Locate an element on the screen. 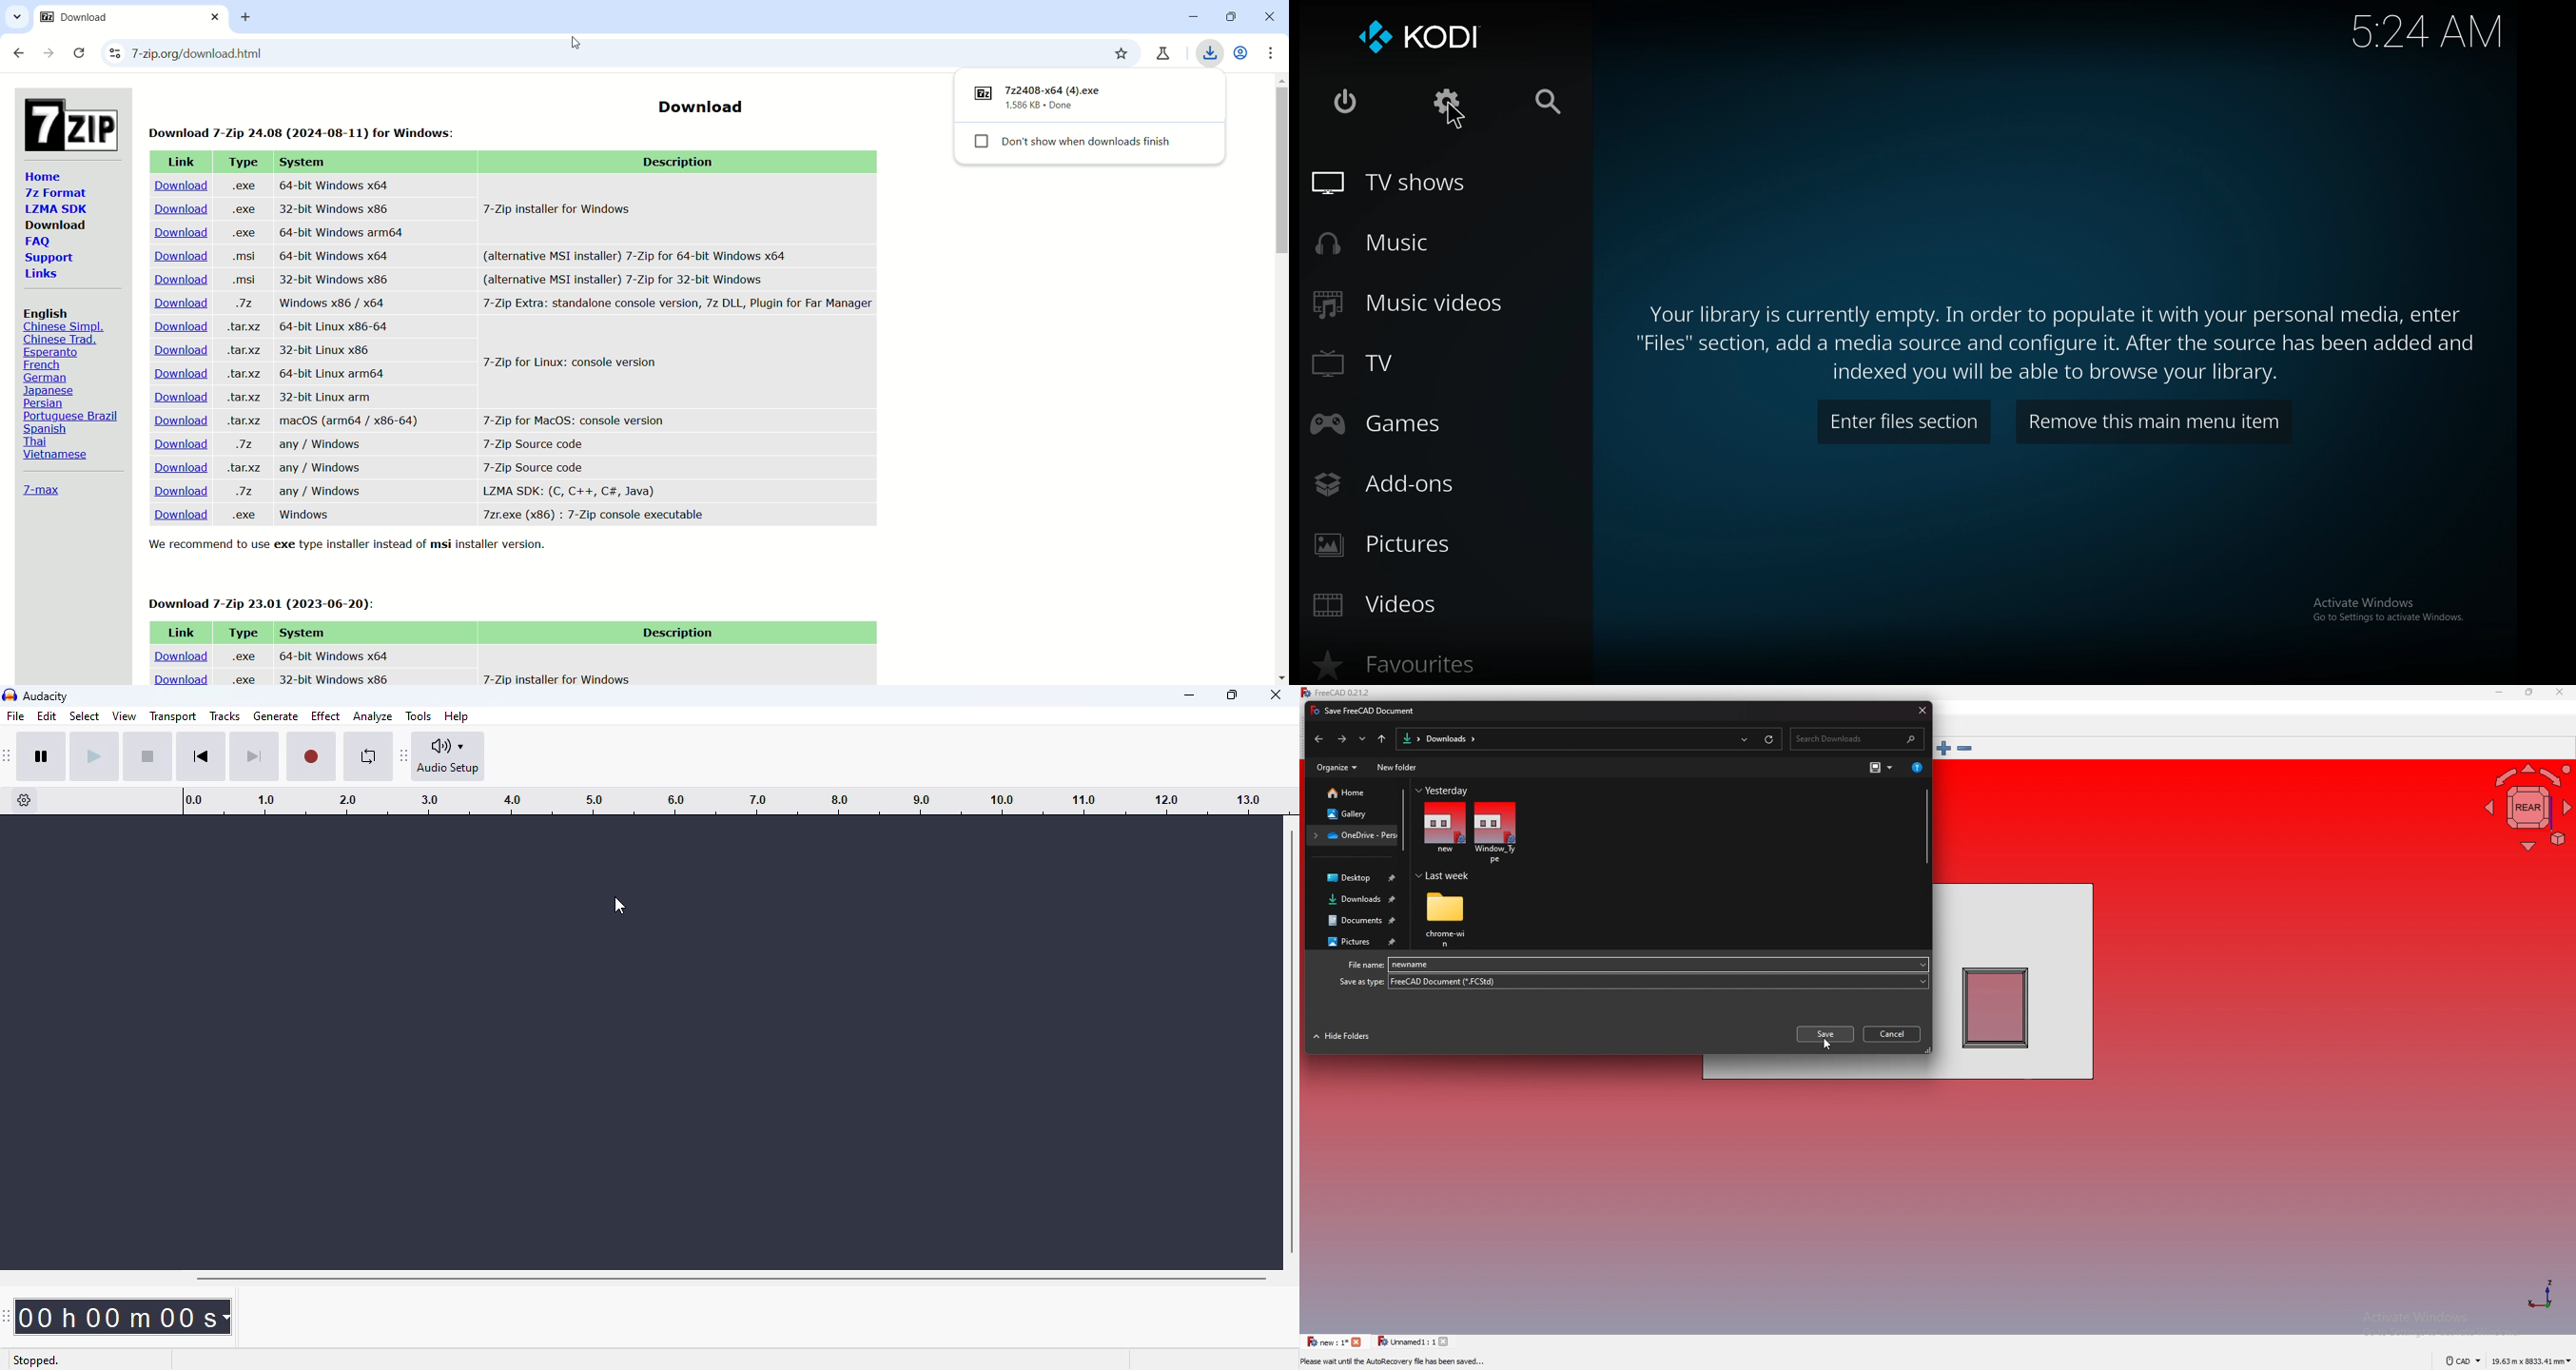  save is located at coordinates (1826, 1035).